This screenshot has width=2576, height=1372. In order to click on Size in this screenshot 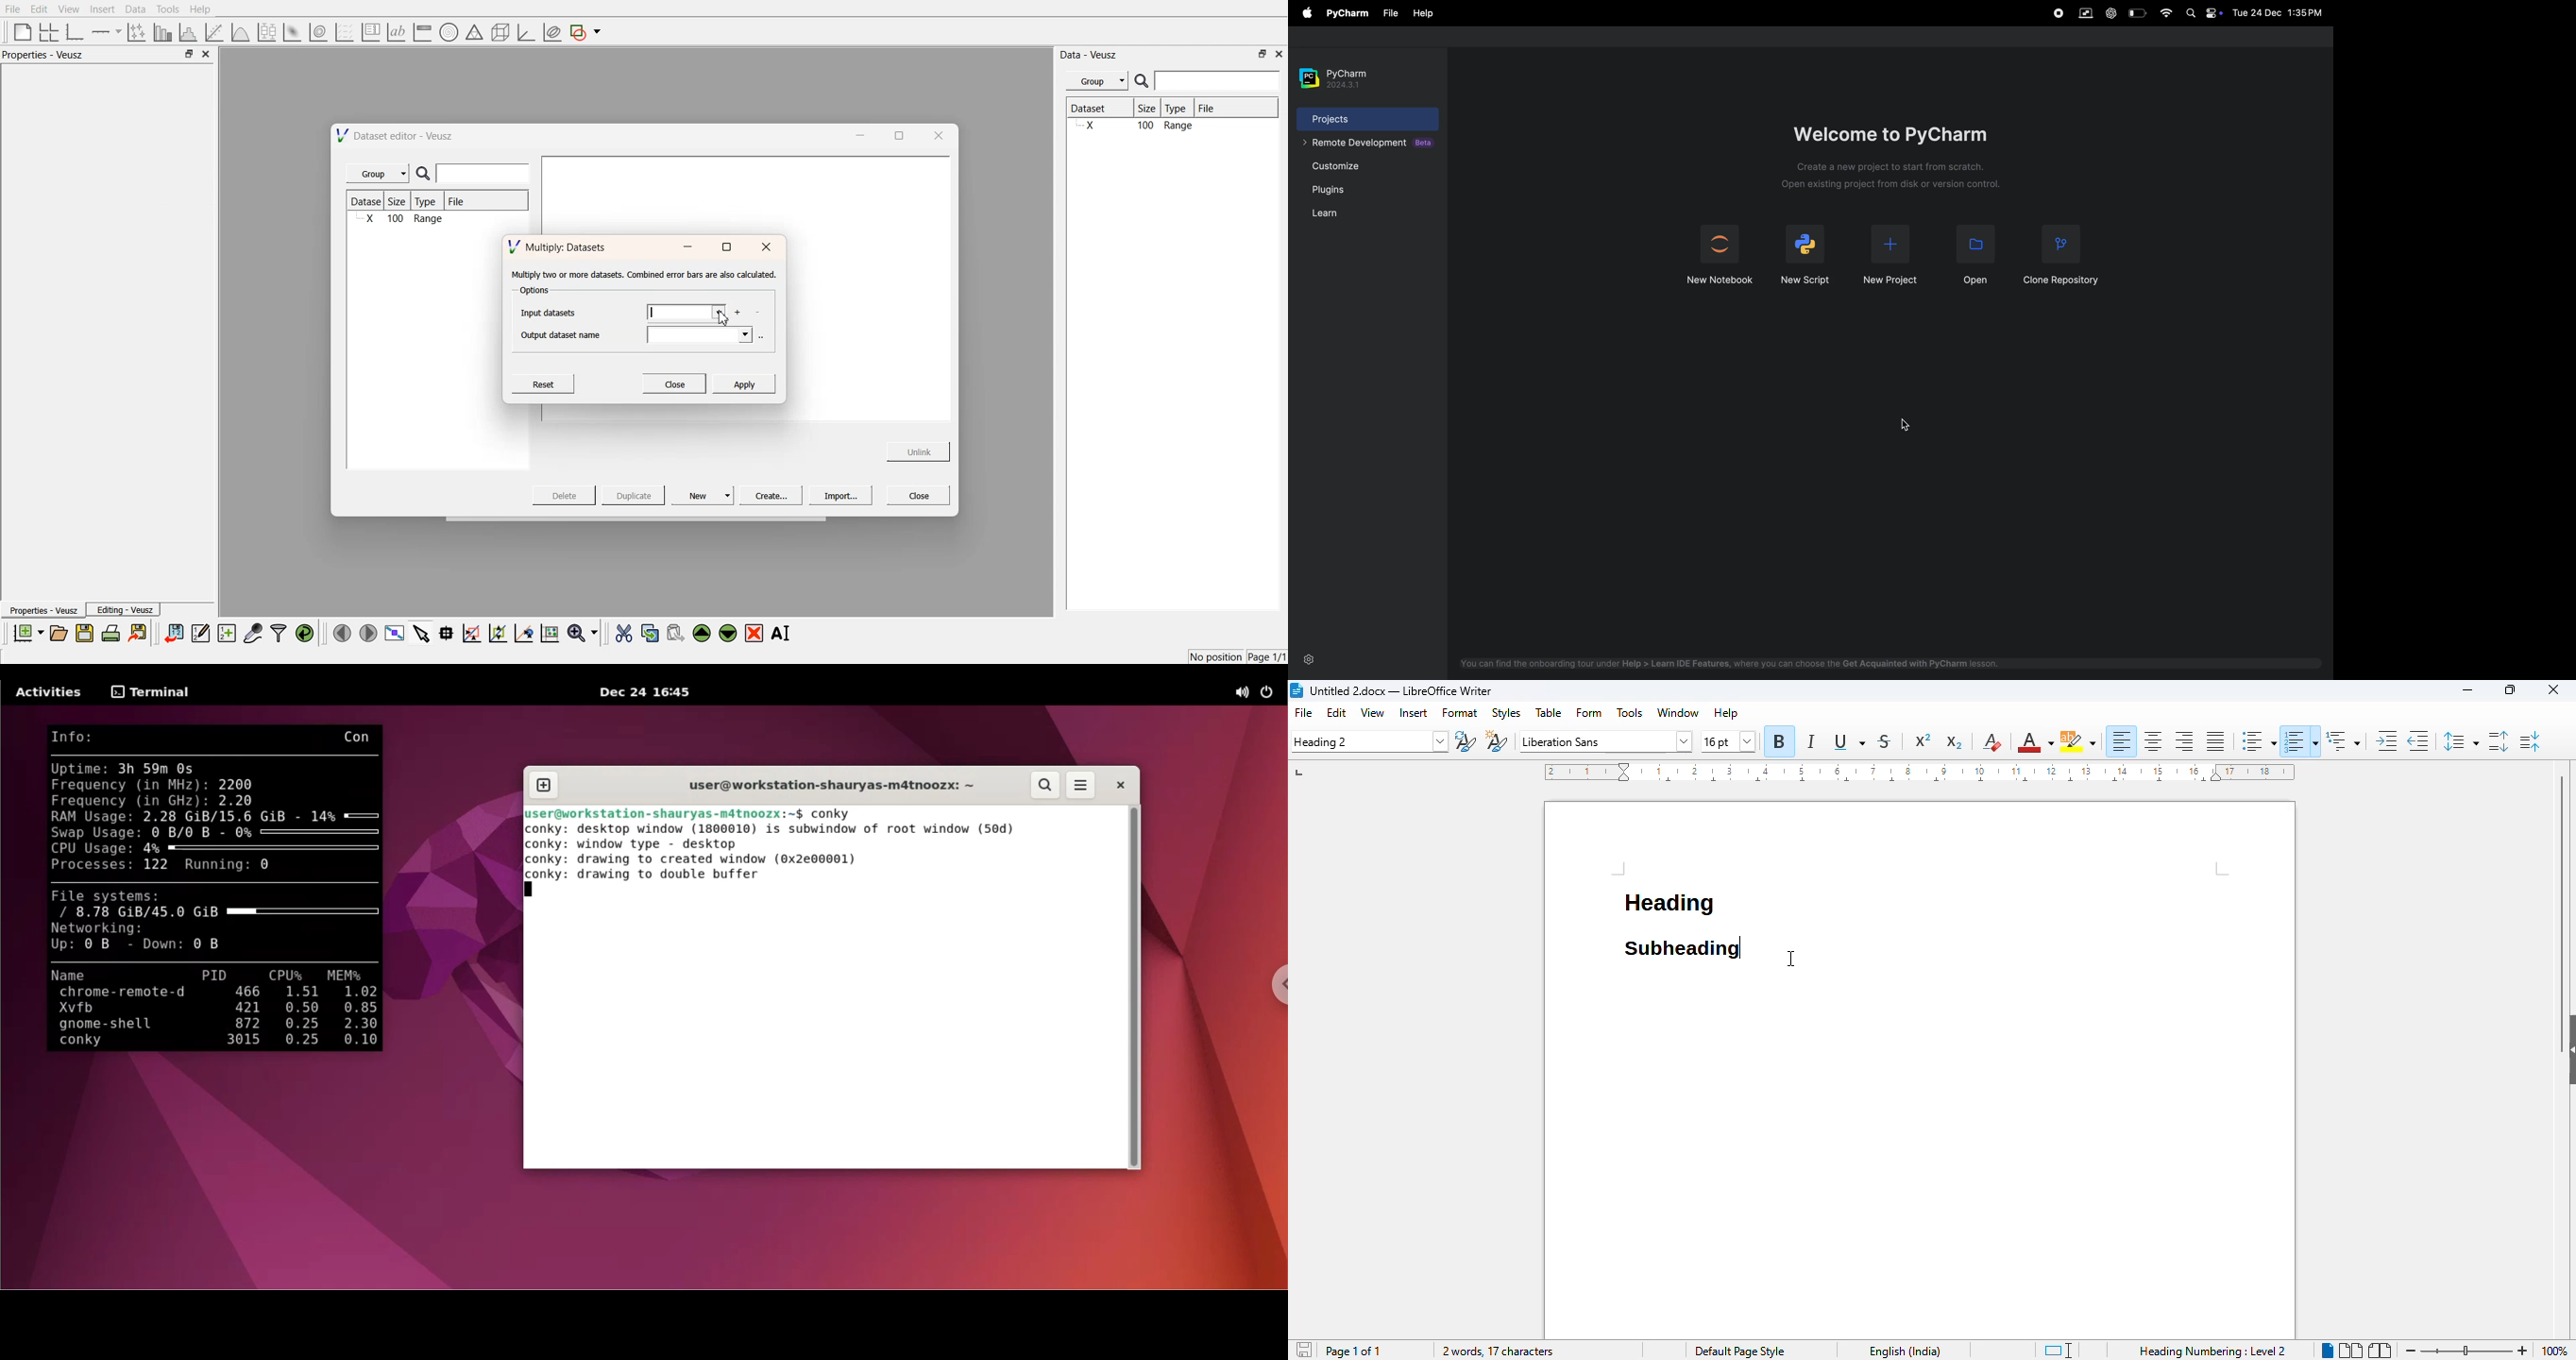, I will do `click(401, 202)`.